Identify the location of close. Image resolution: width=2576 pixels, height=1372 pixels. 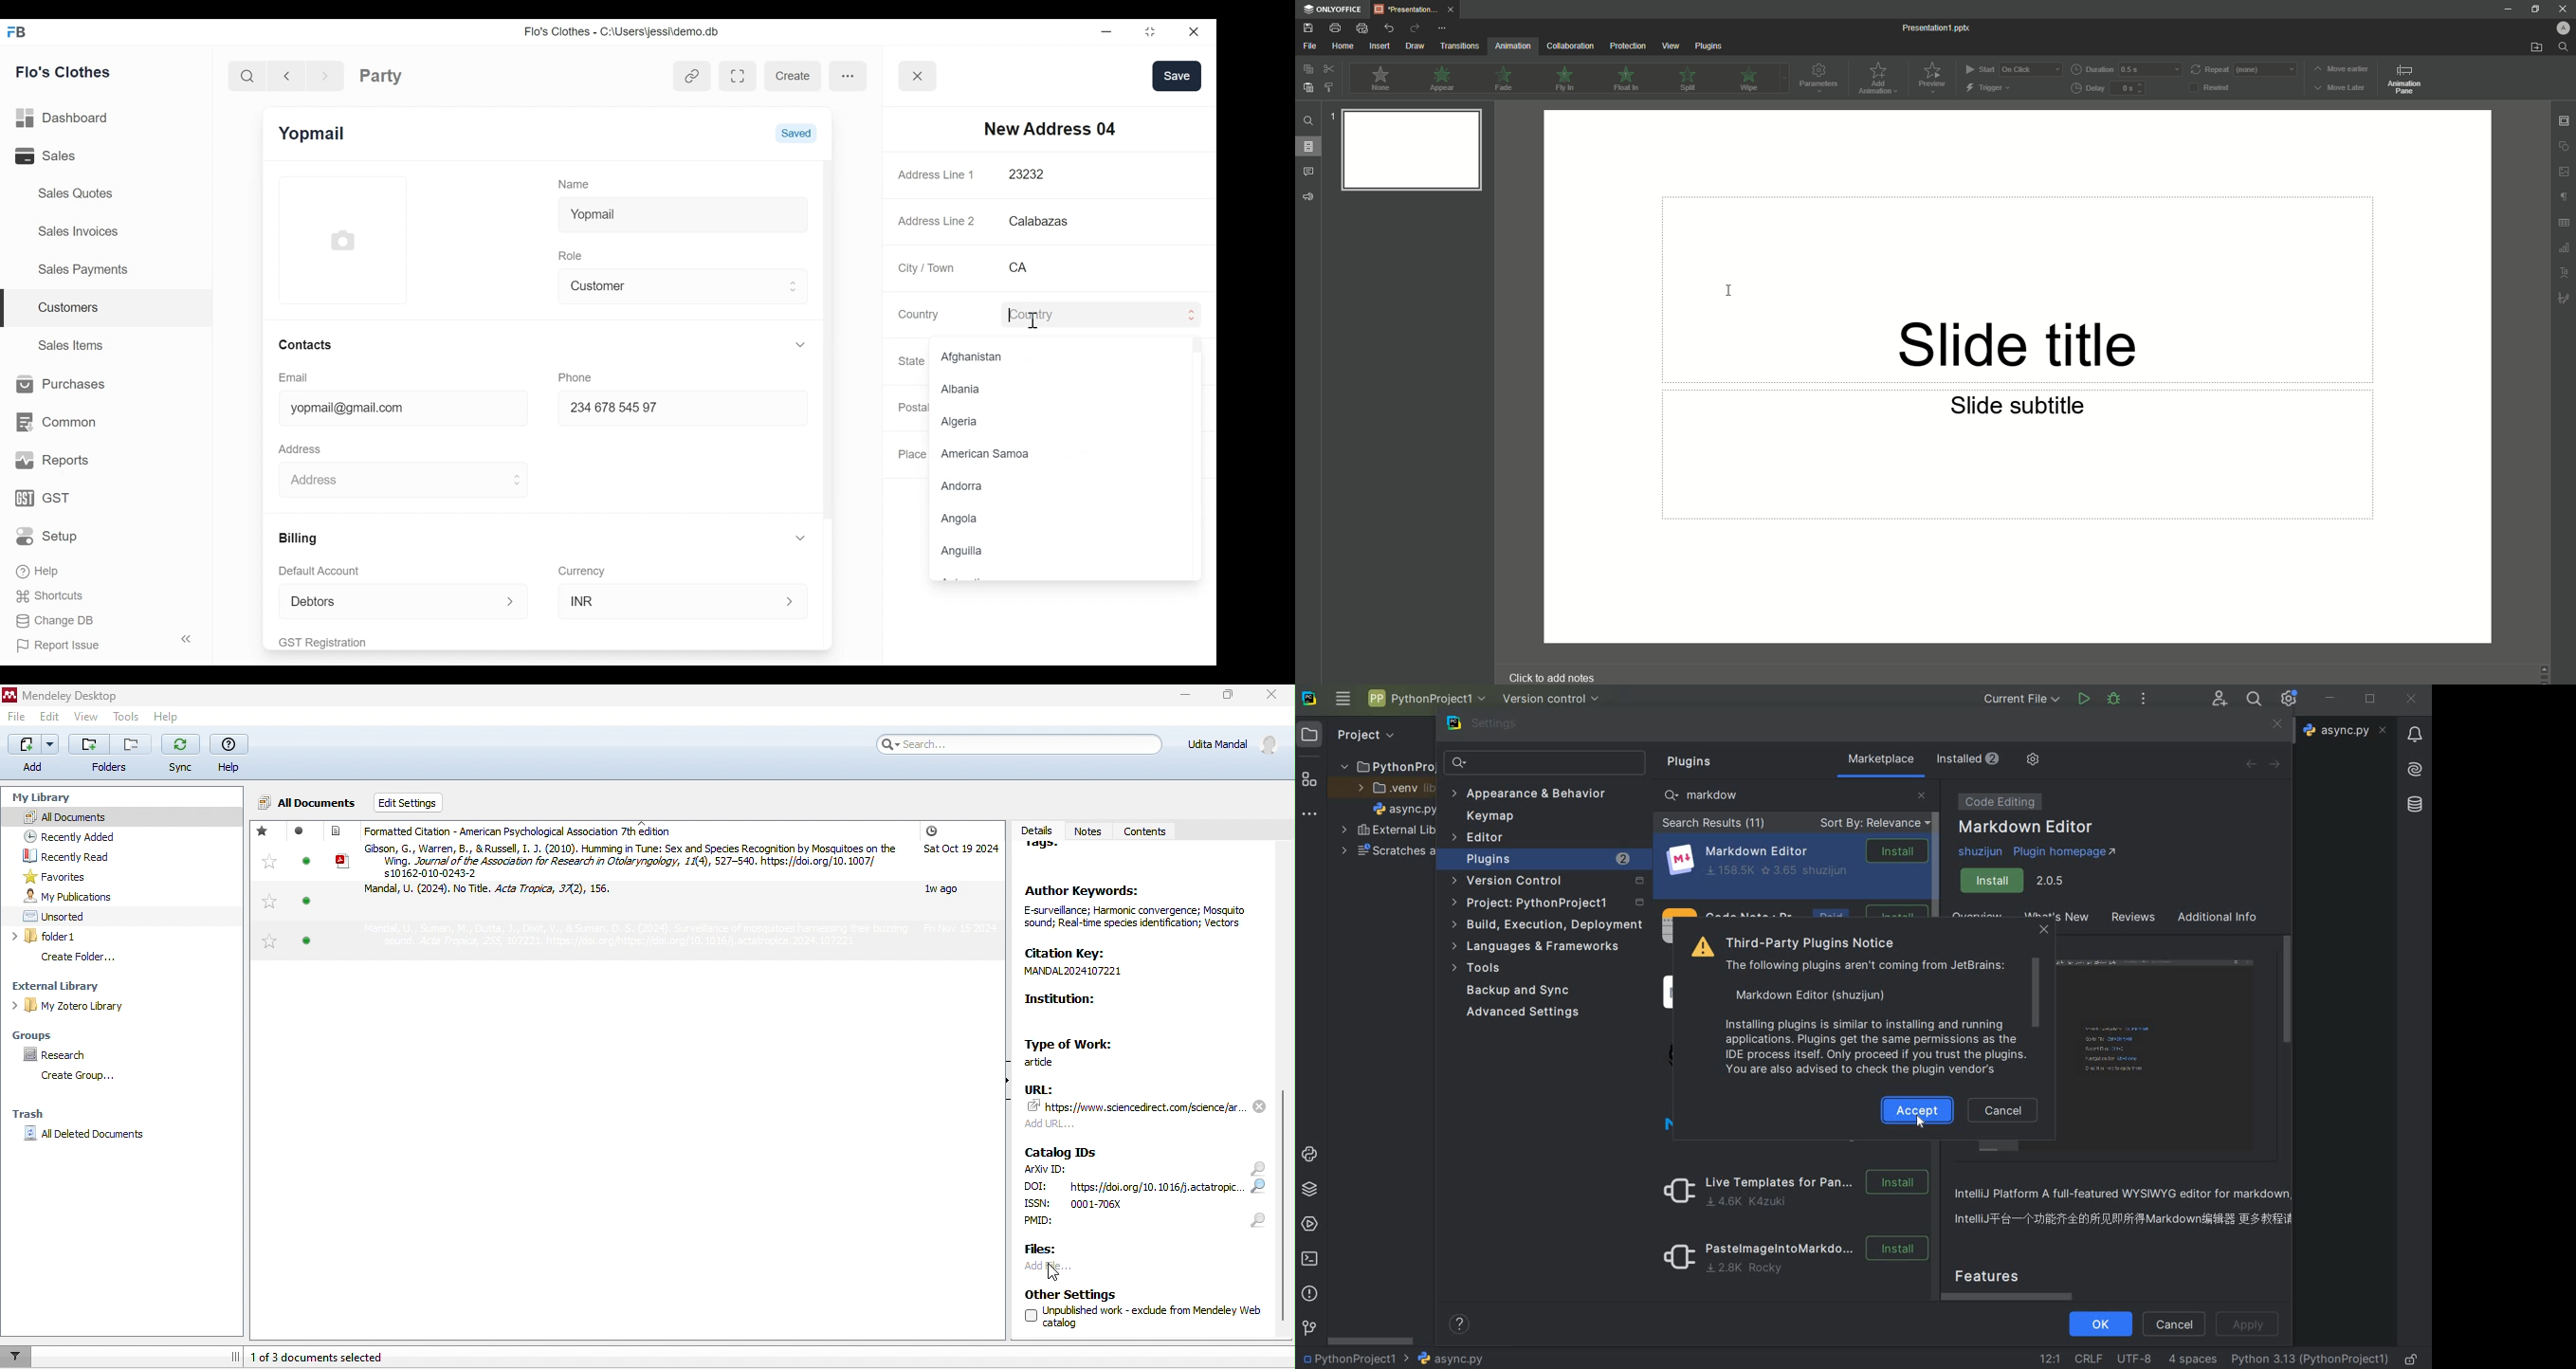
(1273, 698).